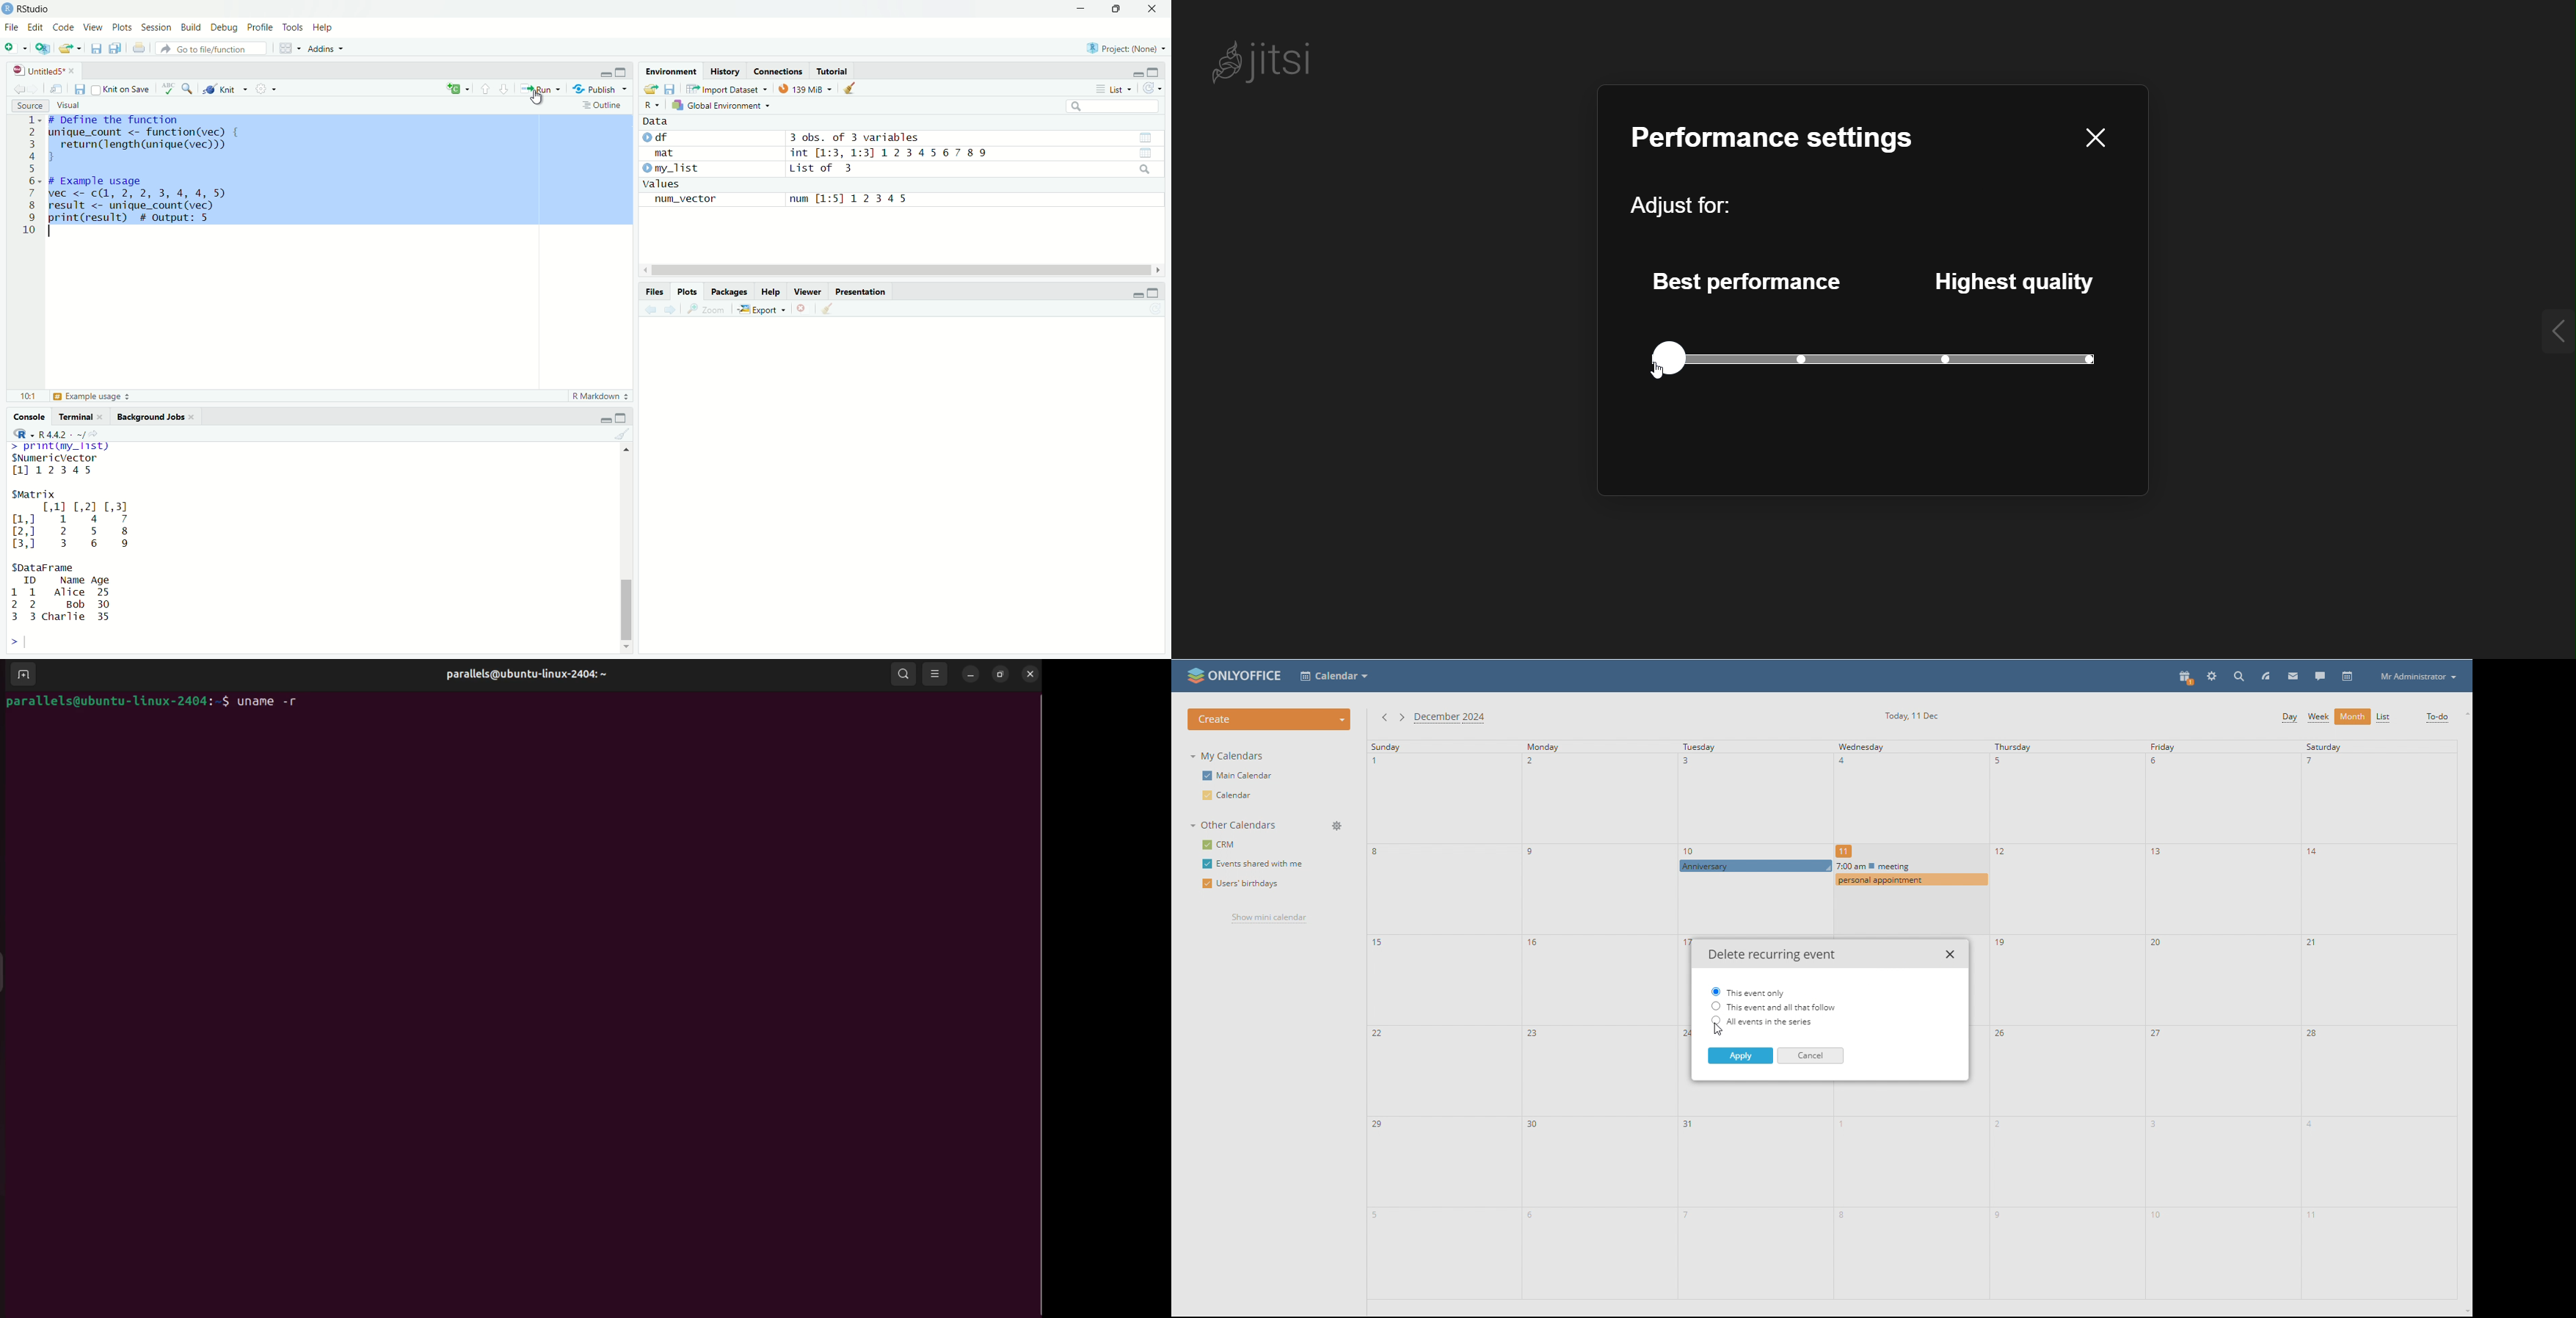 The height and width of the screenshot is (1344, 2576). Describe the element at coordinates (834, 73) in the screenshot. I see `tutorial` at that location.